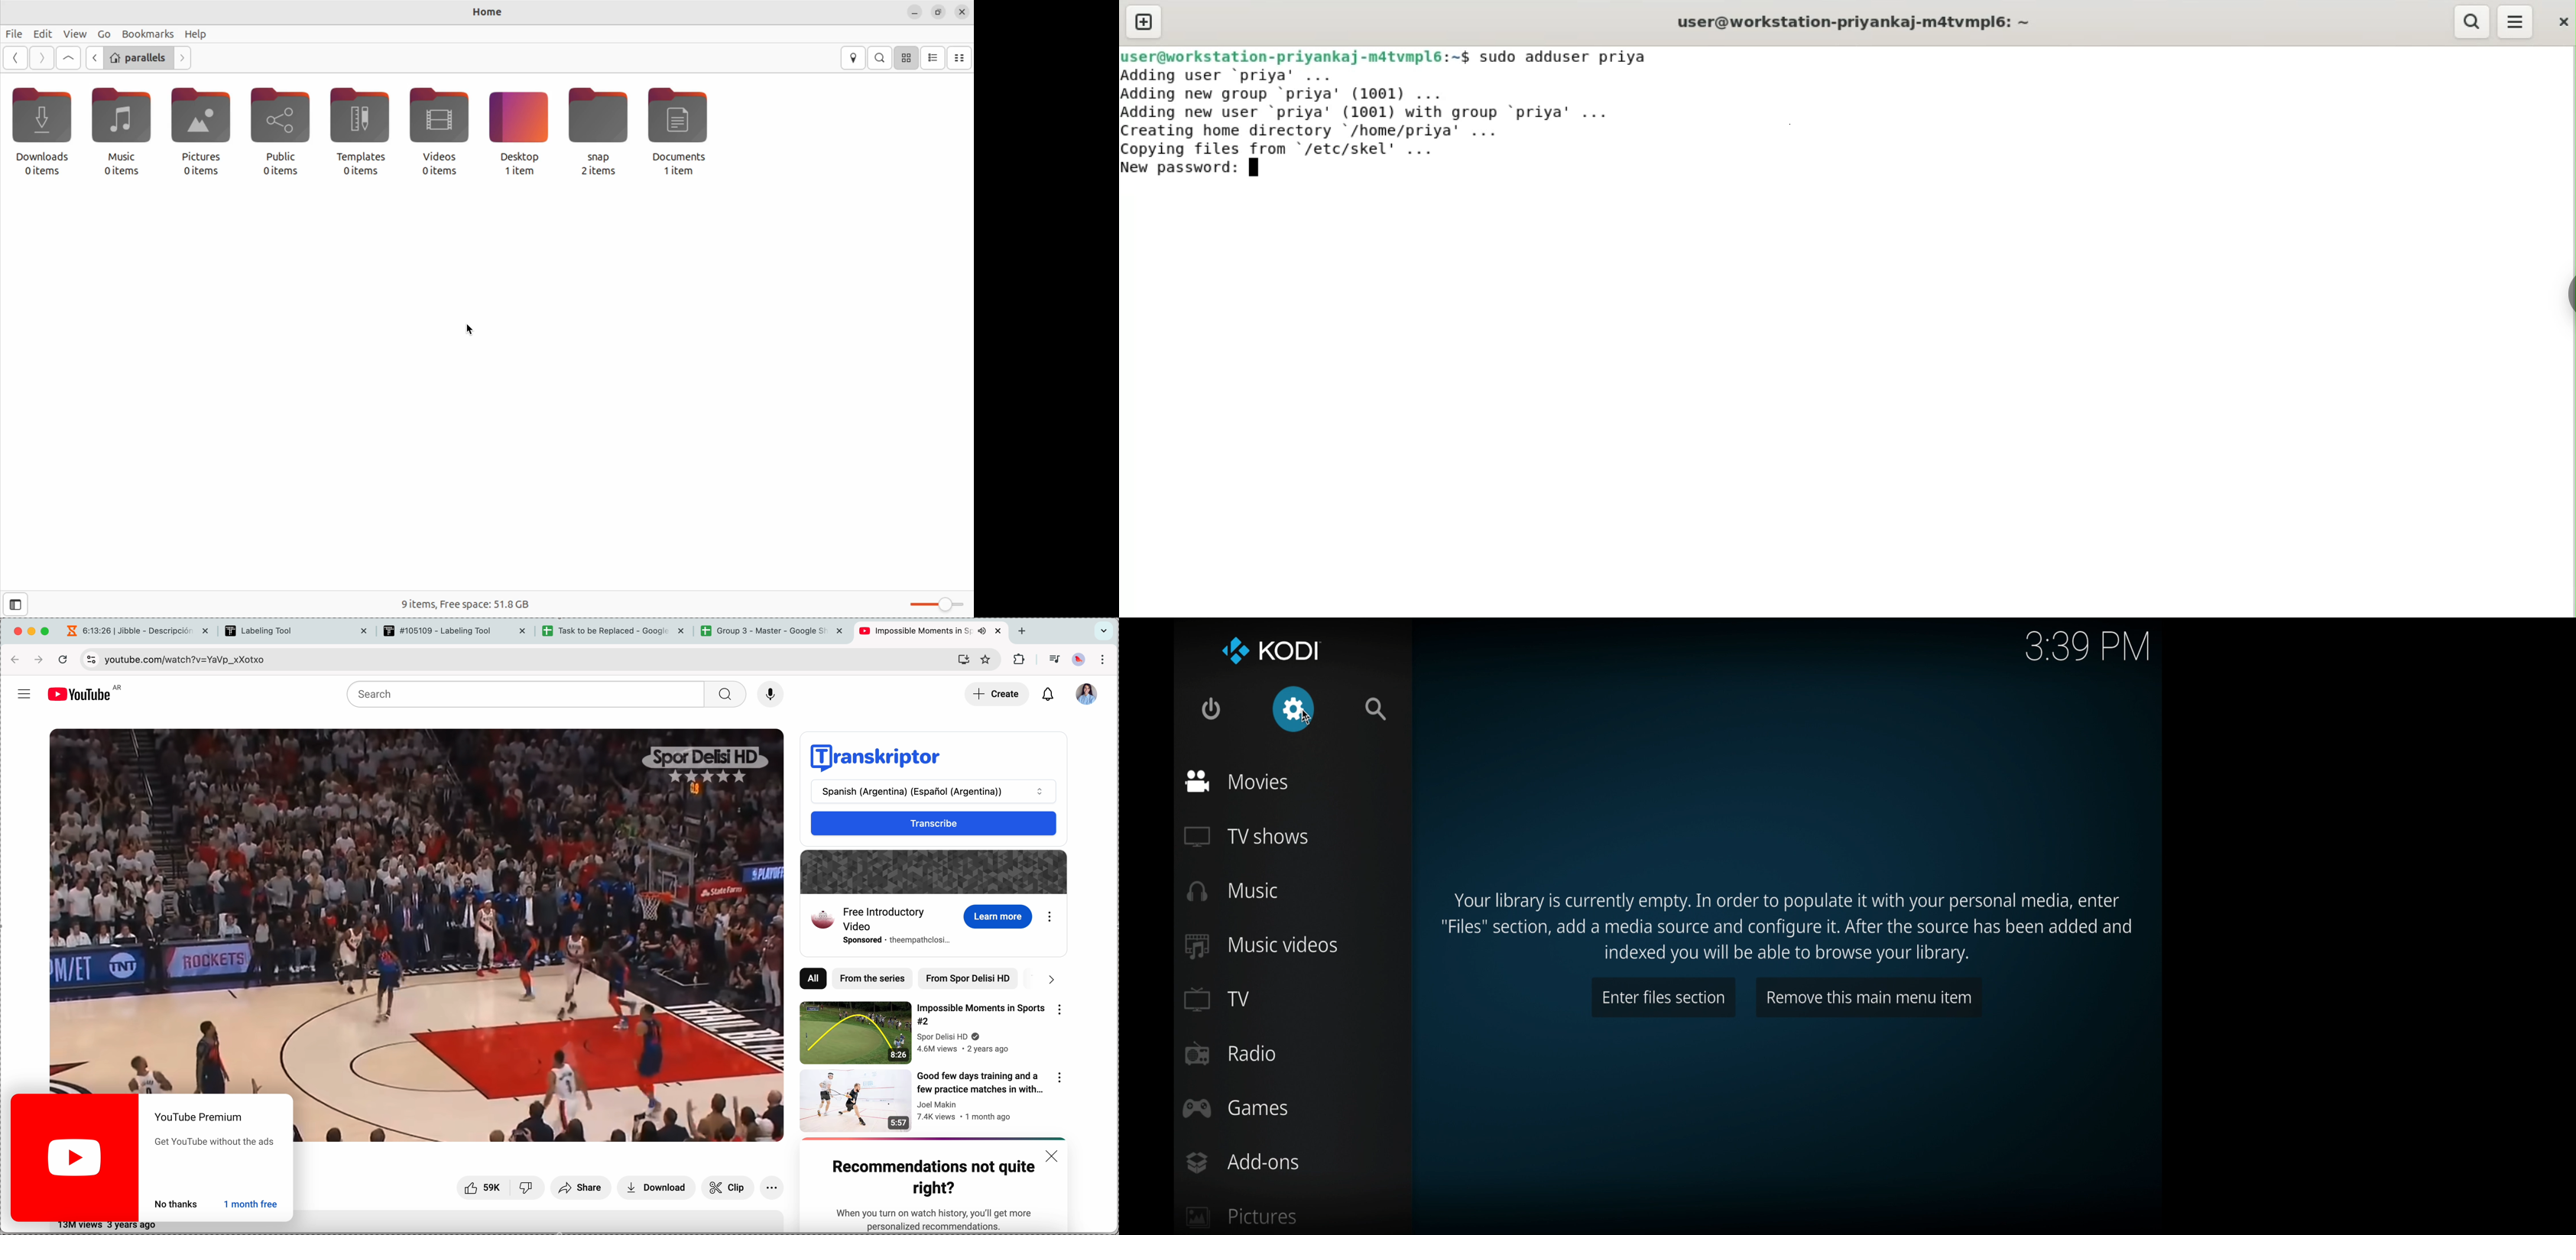 The width and height of the screenshot is (2576, 1260). I want to click on more options, so click(1062, 1009).